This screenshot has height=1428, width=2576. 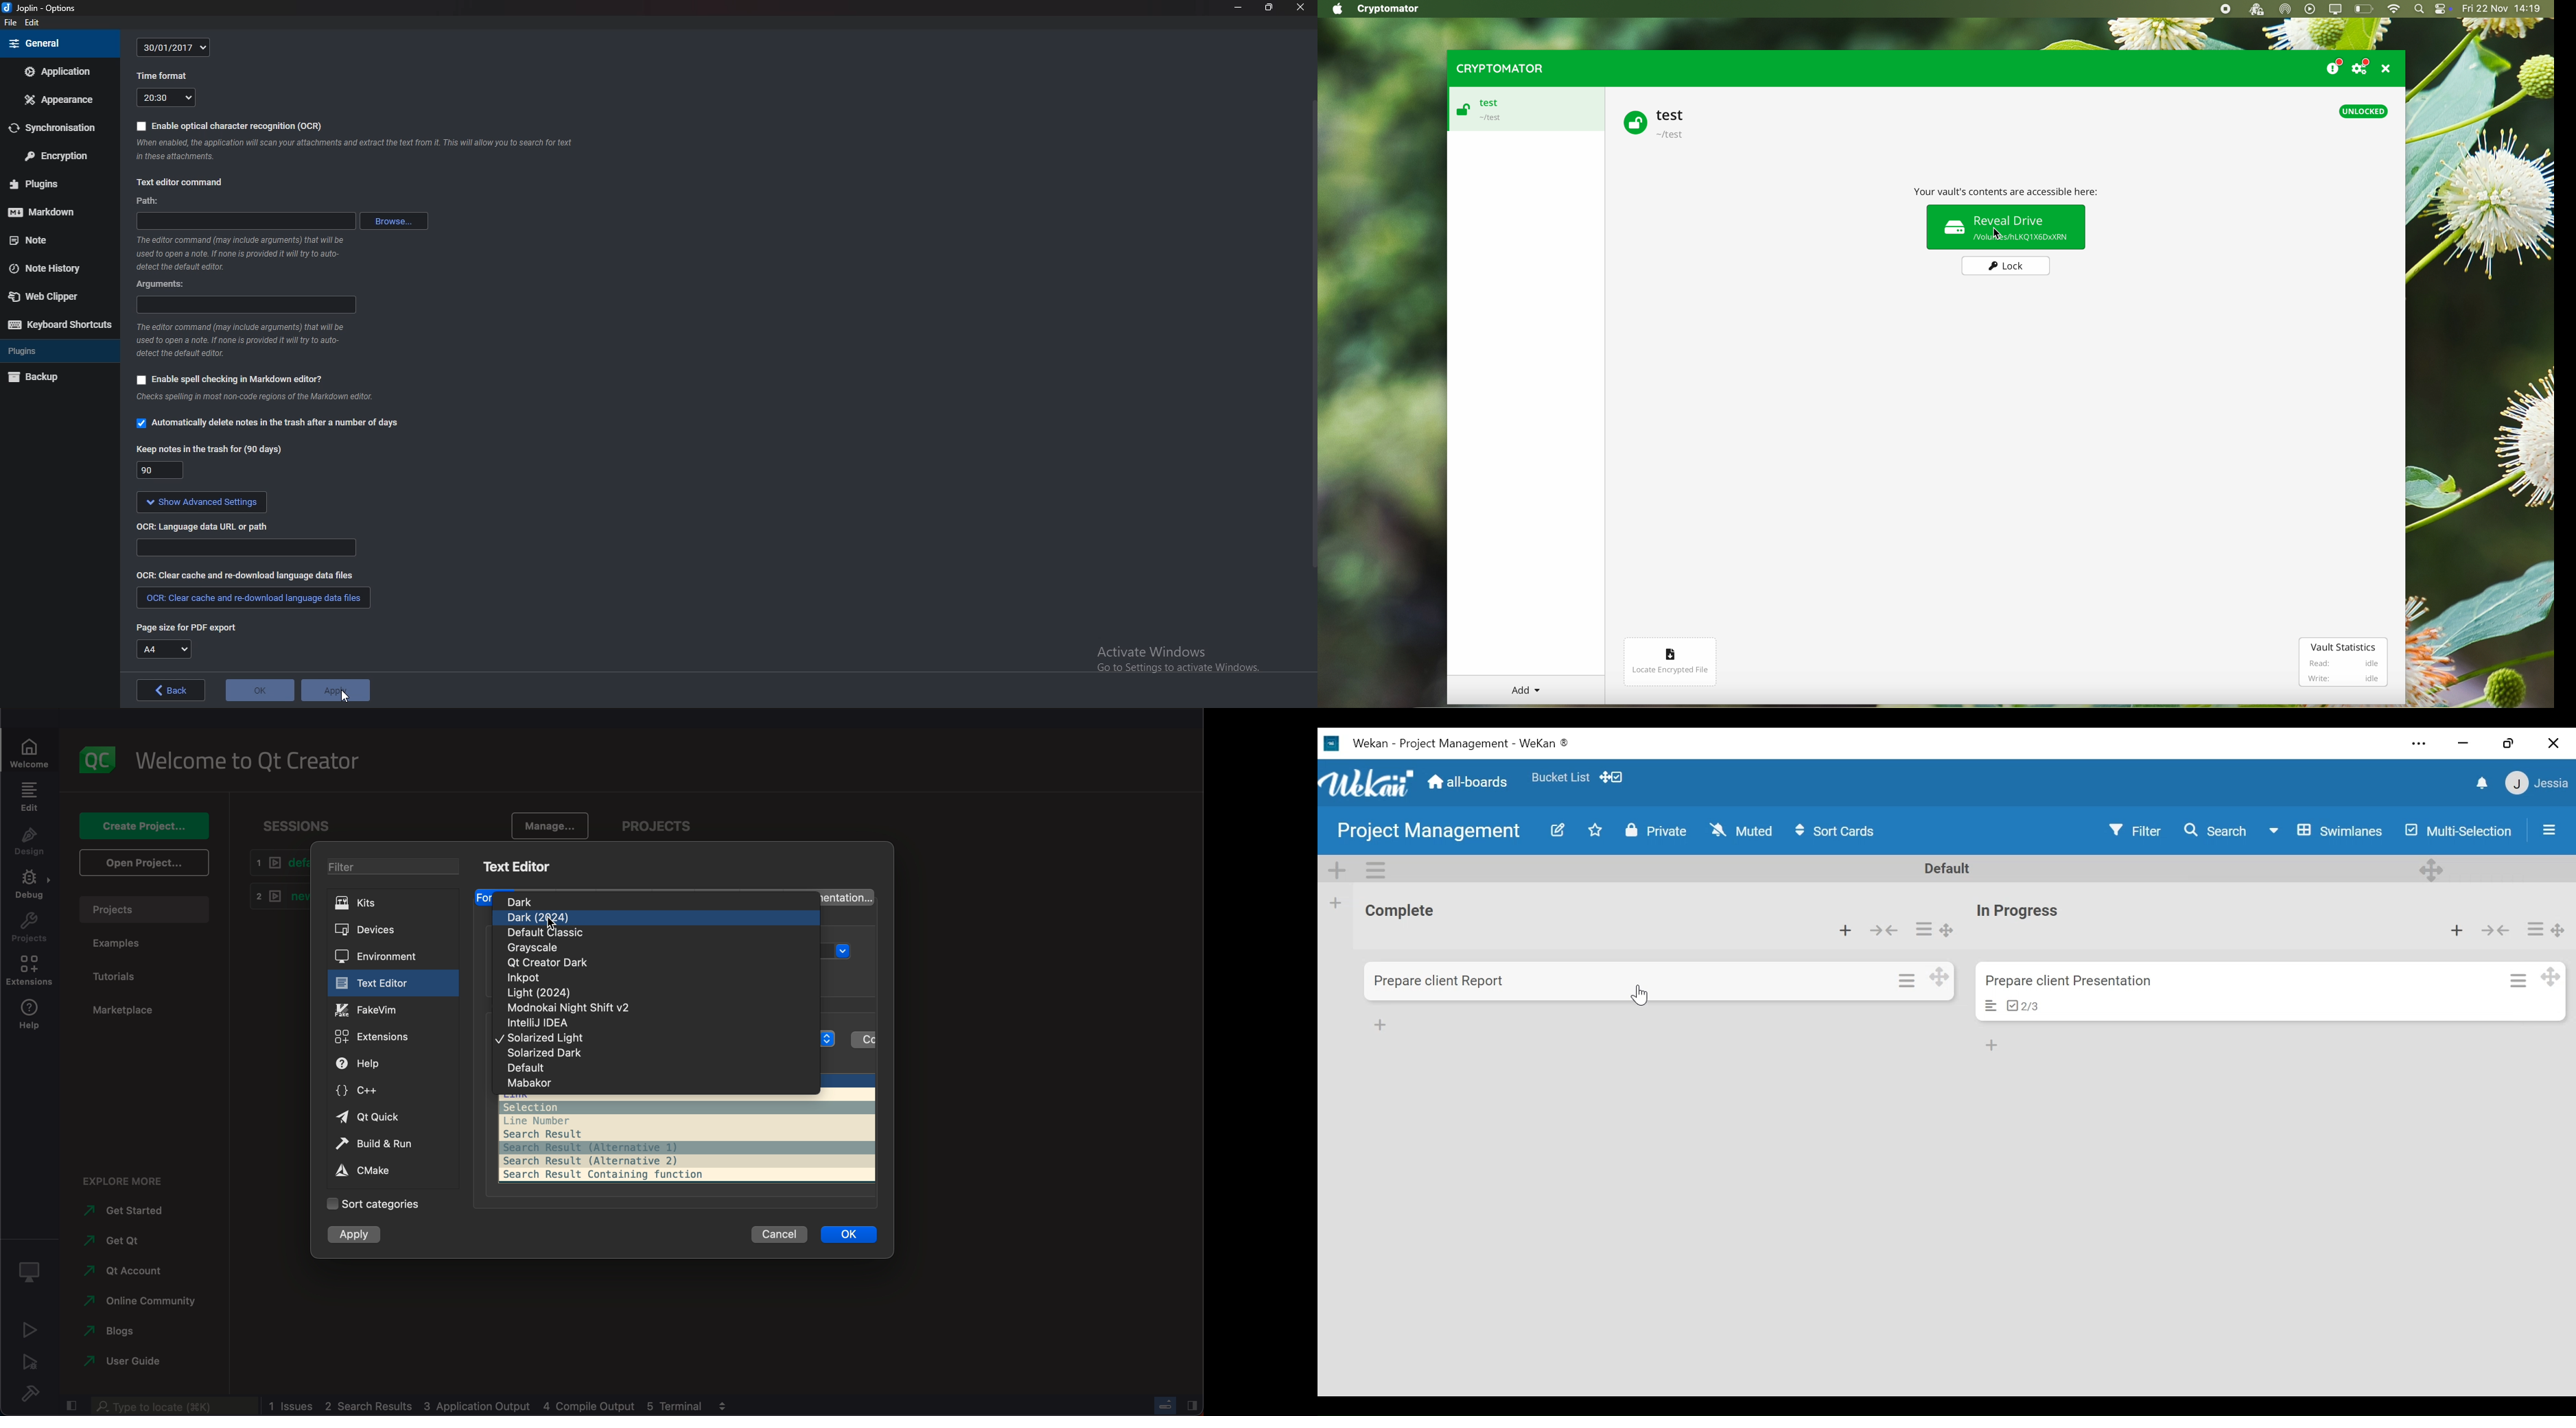 I want to click on Swimlane actions, so click(x=1374, y=870).